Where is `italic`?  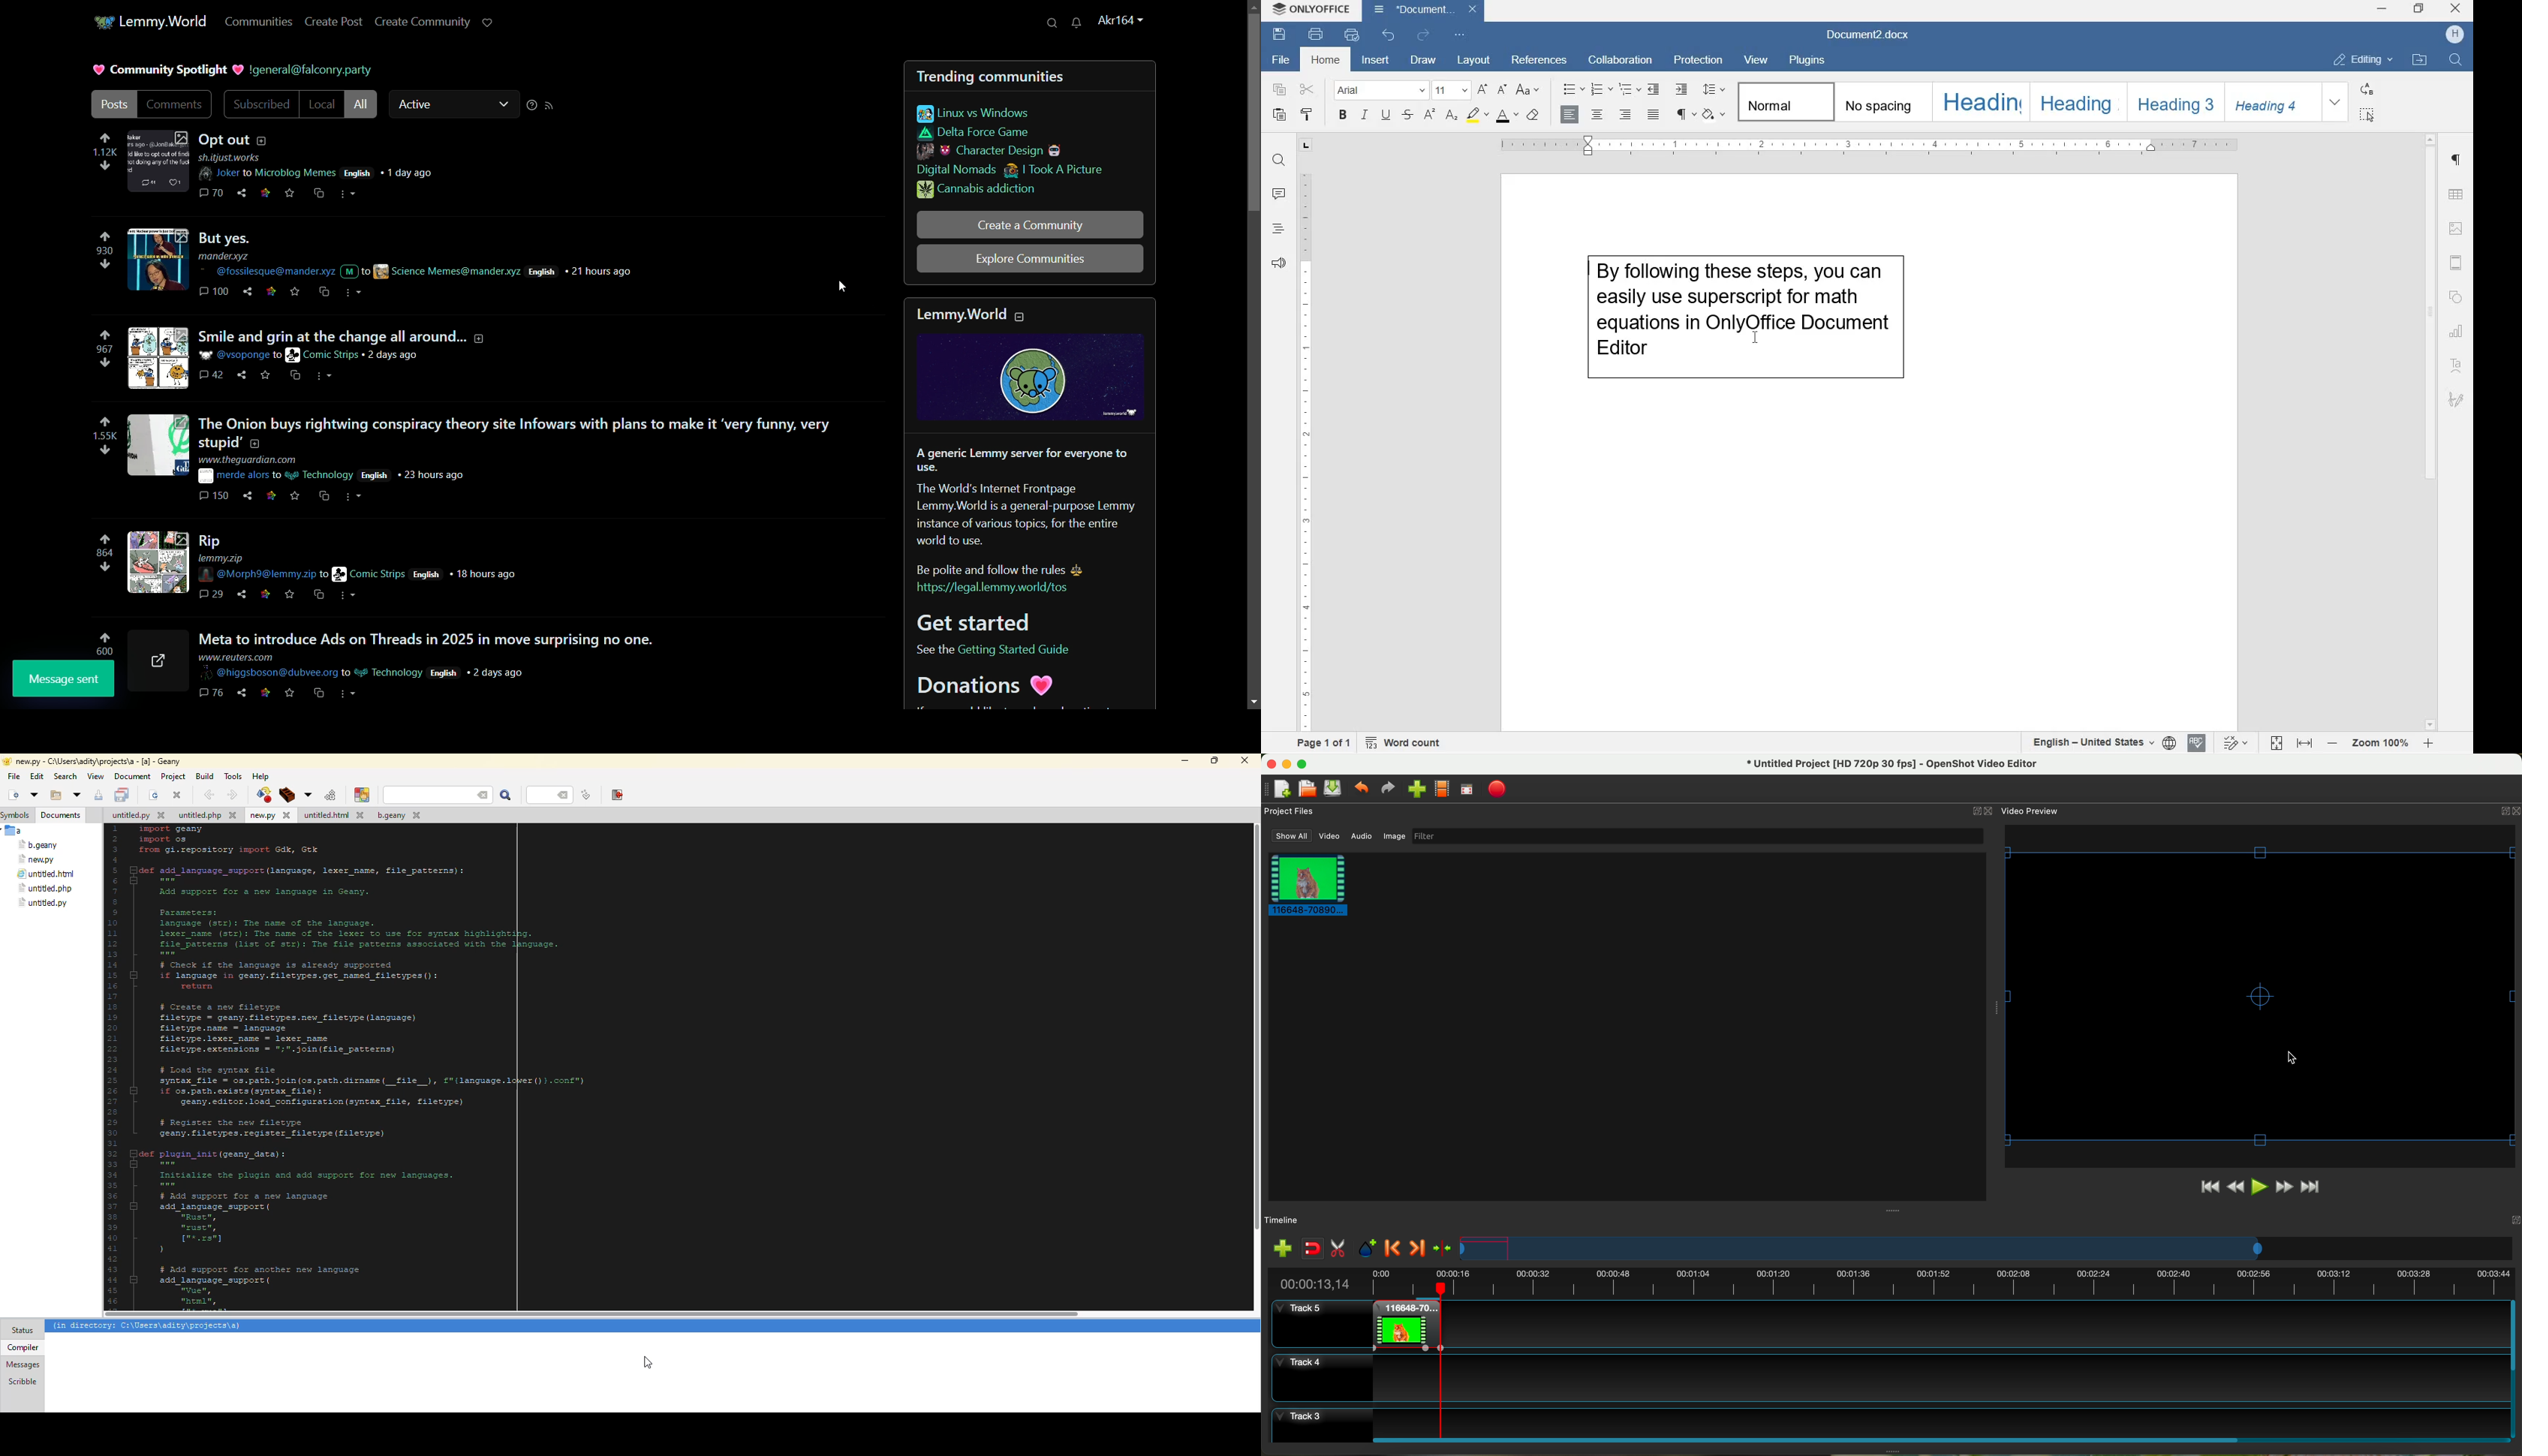
italic is located at coordinates (1364, 115).